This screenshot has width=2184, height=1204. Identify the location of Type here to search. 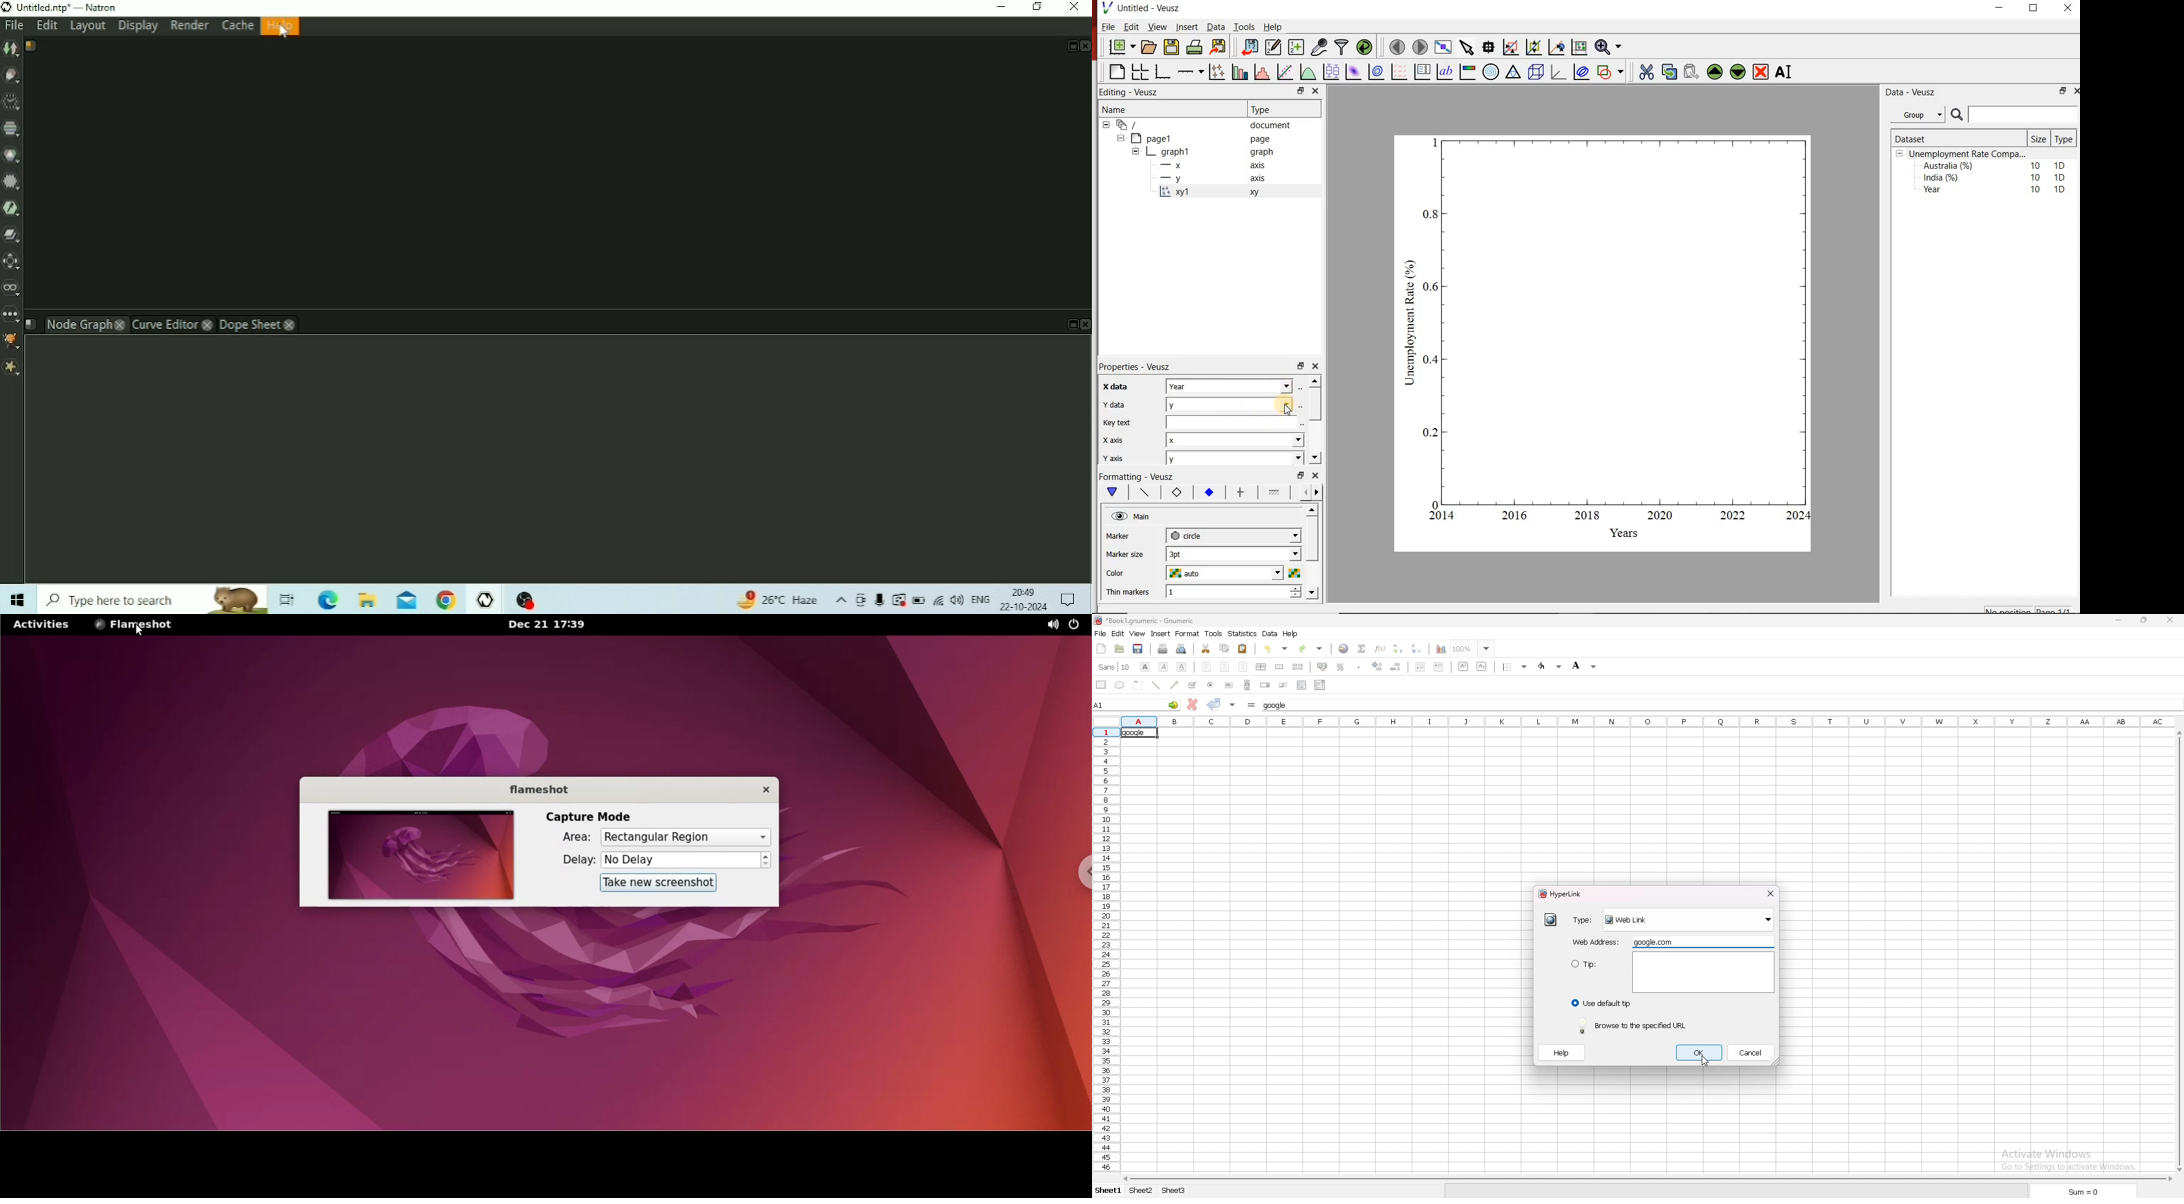
(153, 598).